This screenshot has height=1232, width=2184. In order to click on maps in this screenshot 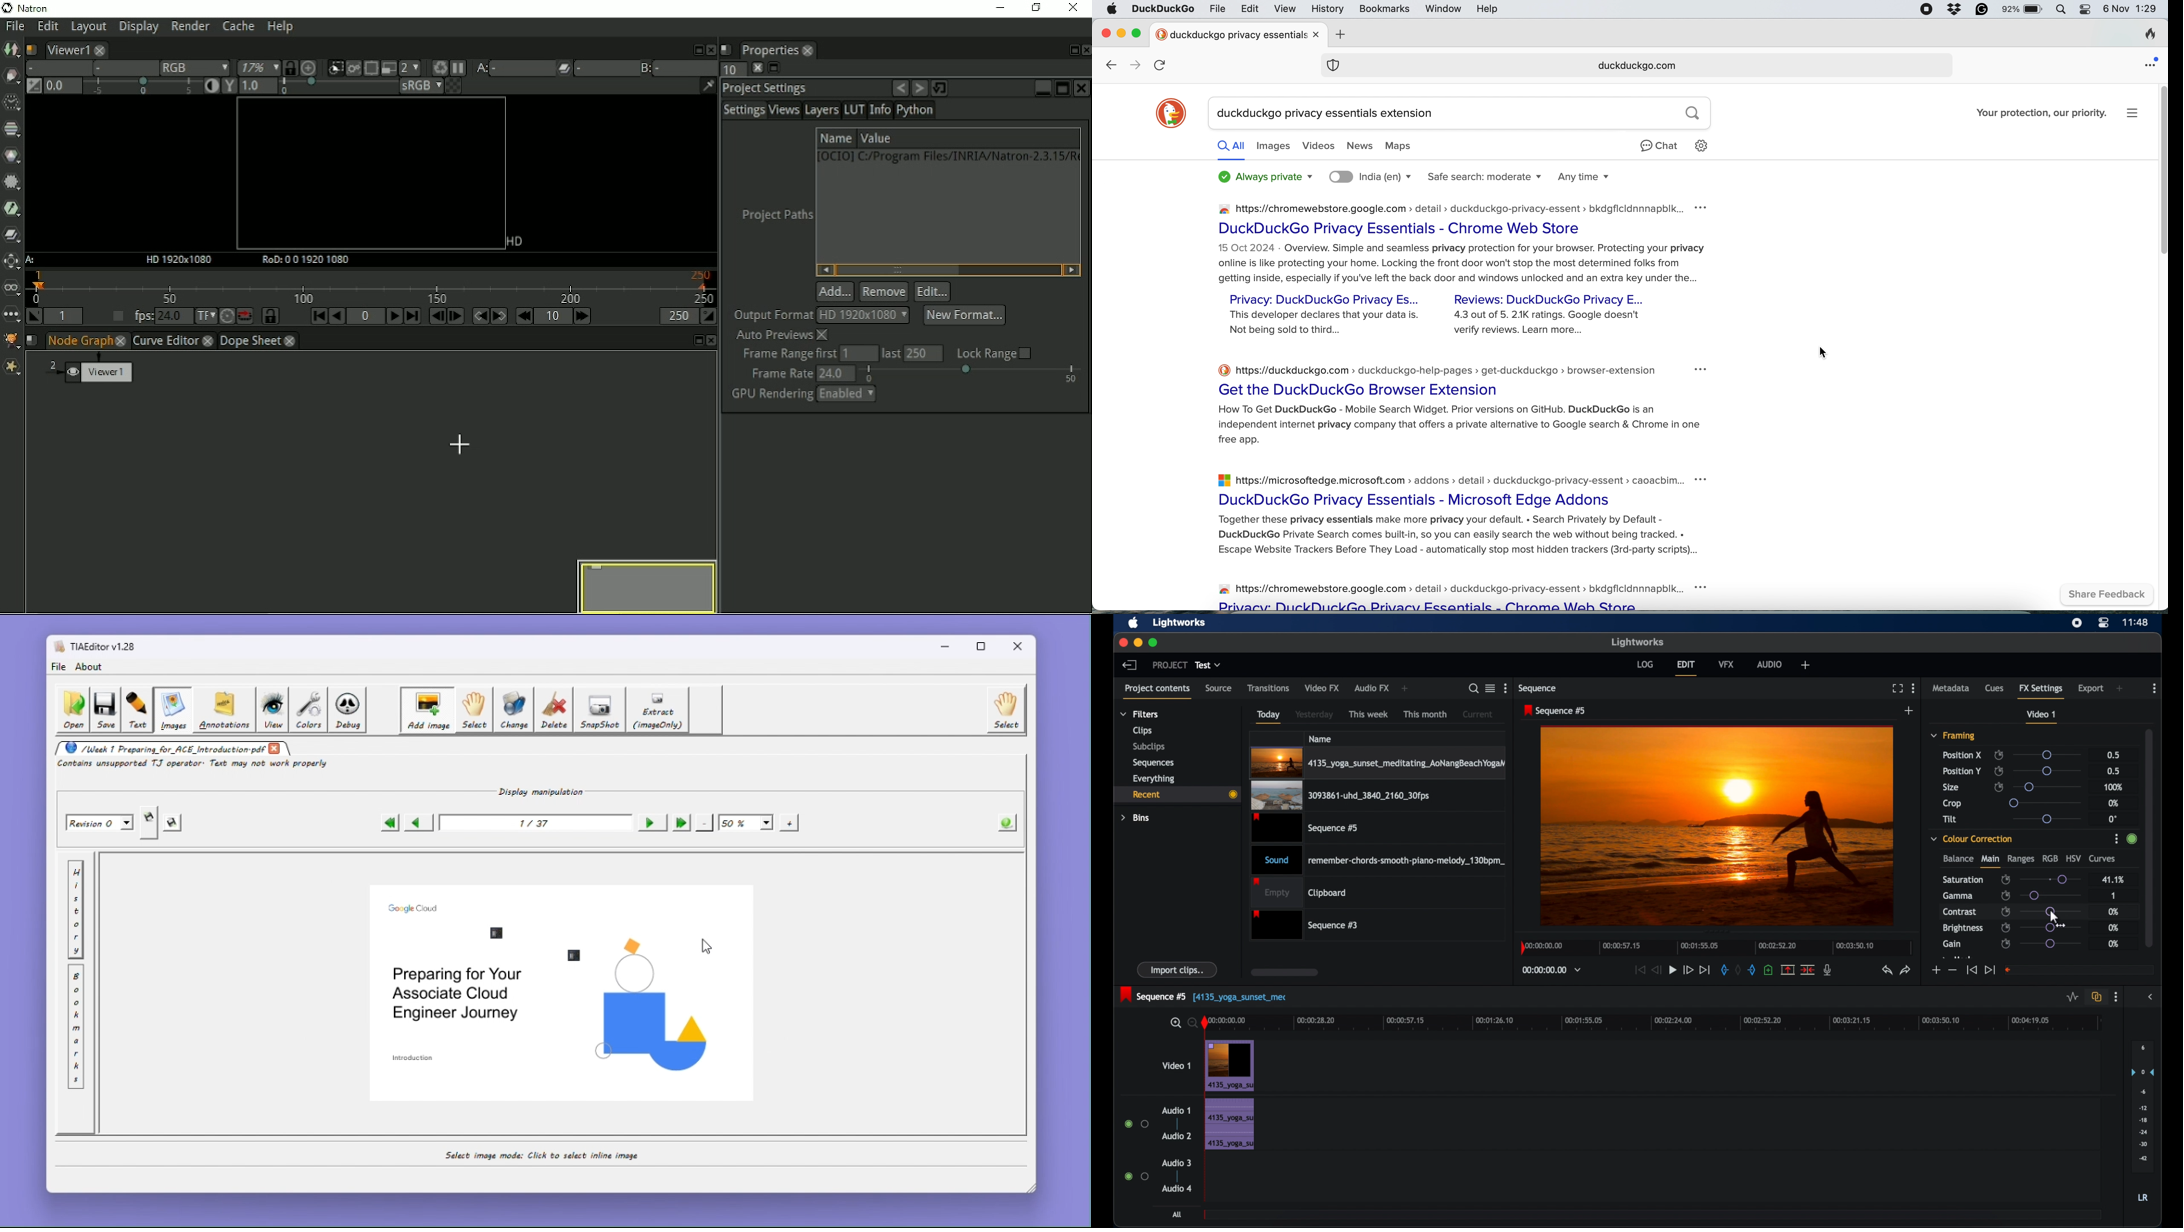, I will do `click(1406, 146)`.